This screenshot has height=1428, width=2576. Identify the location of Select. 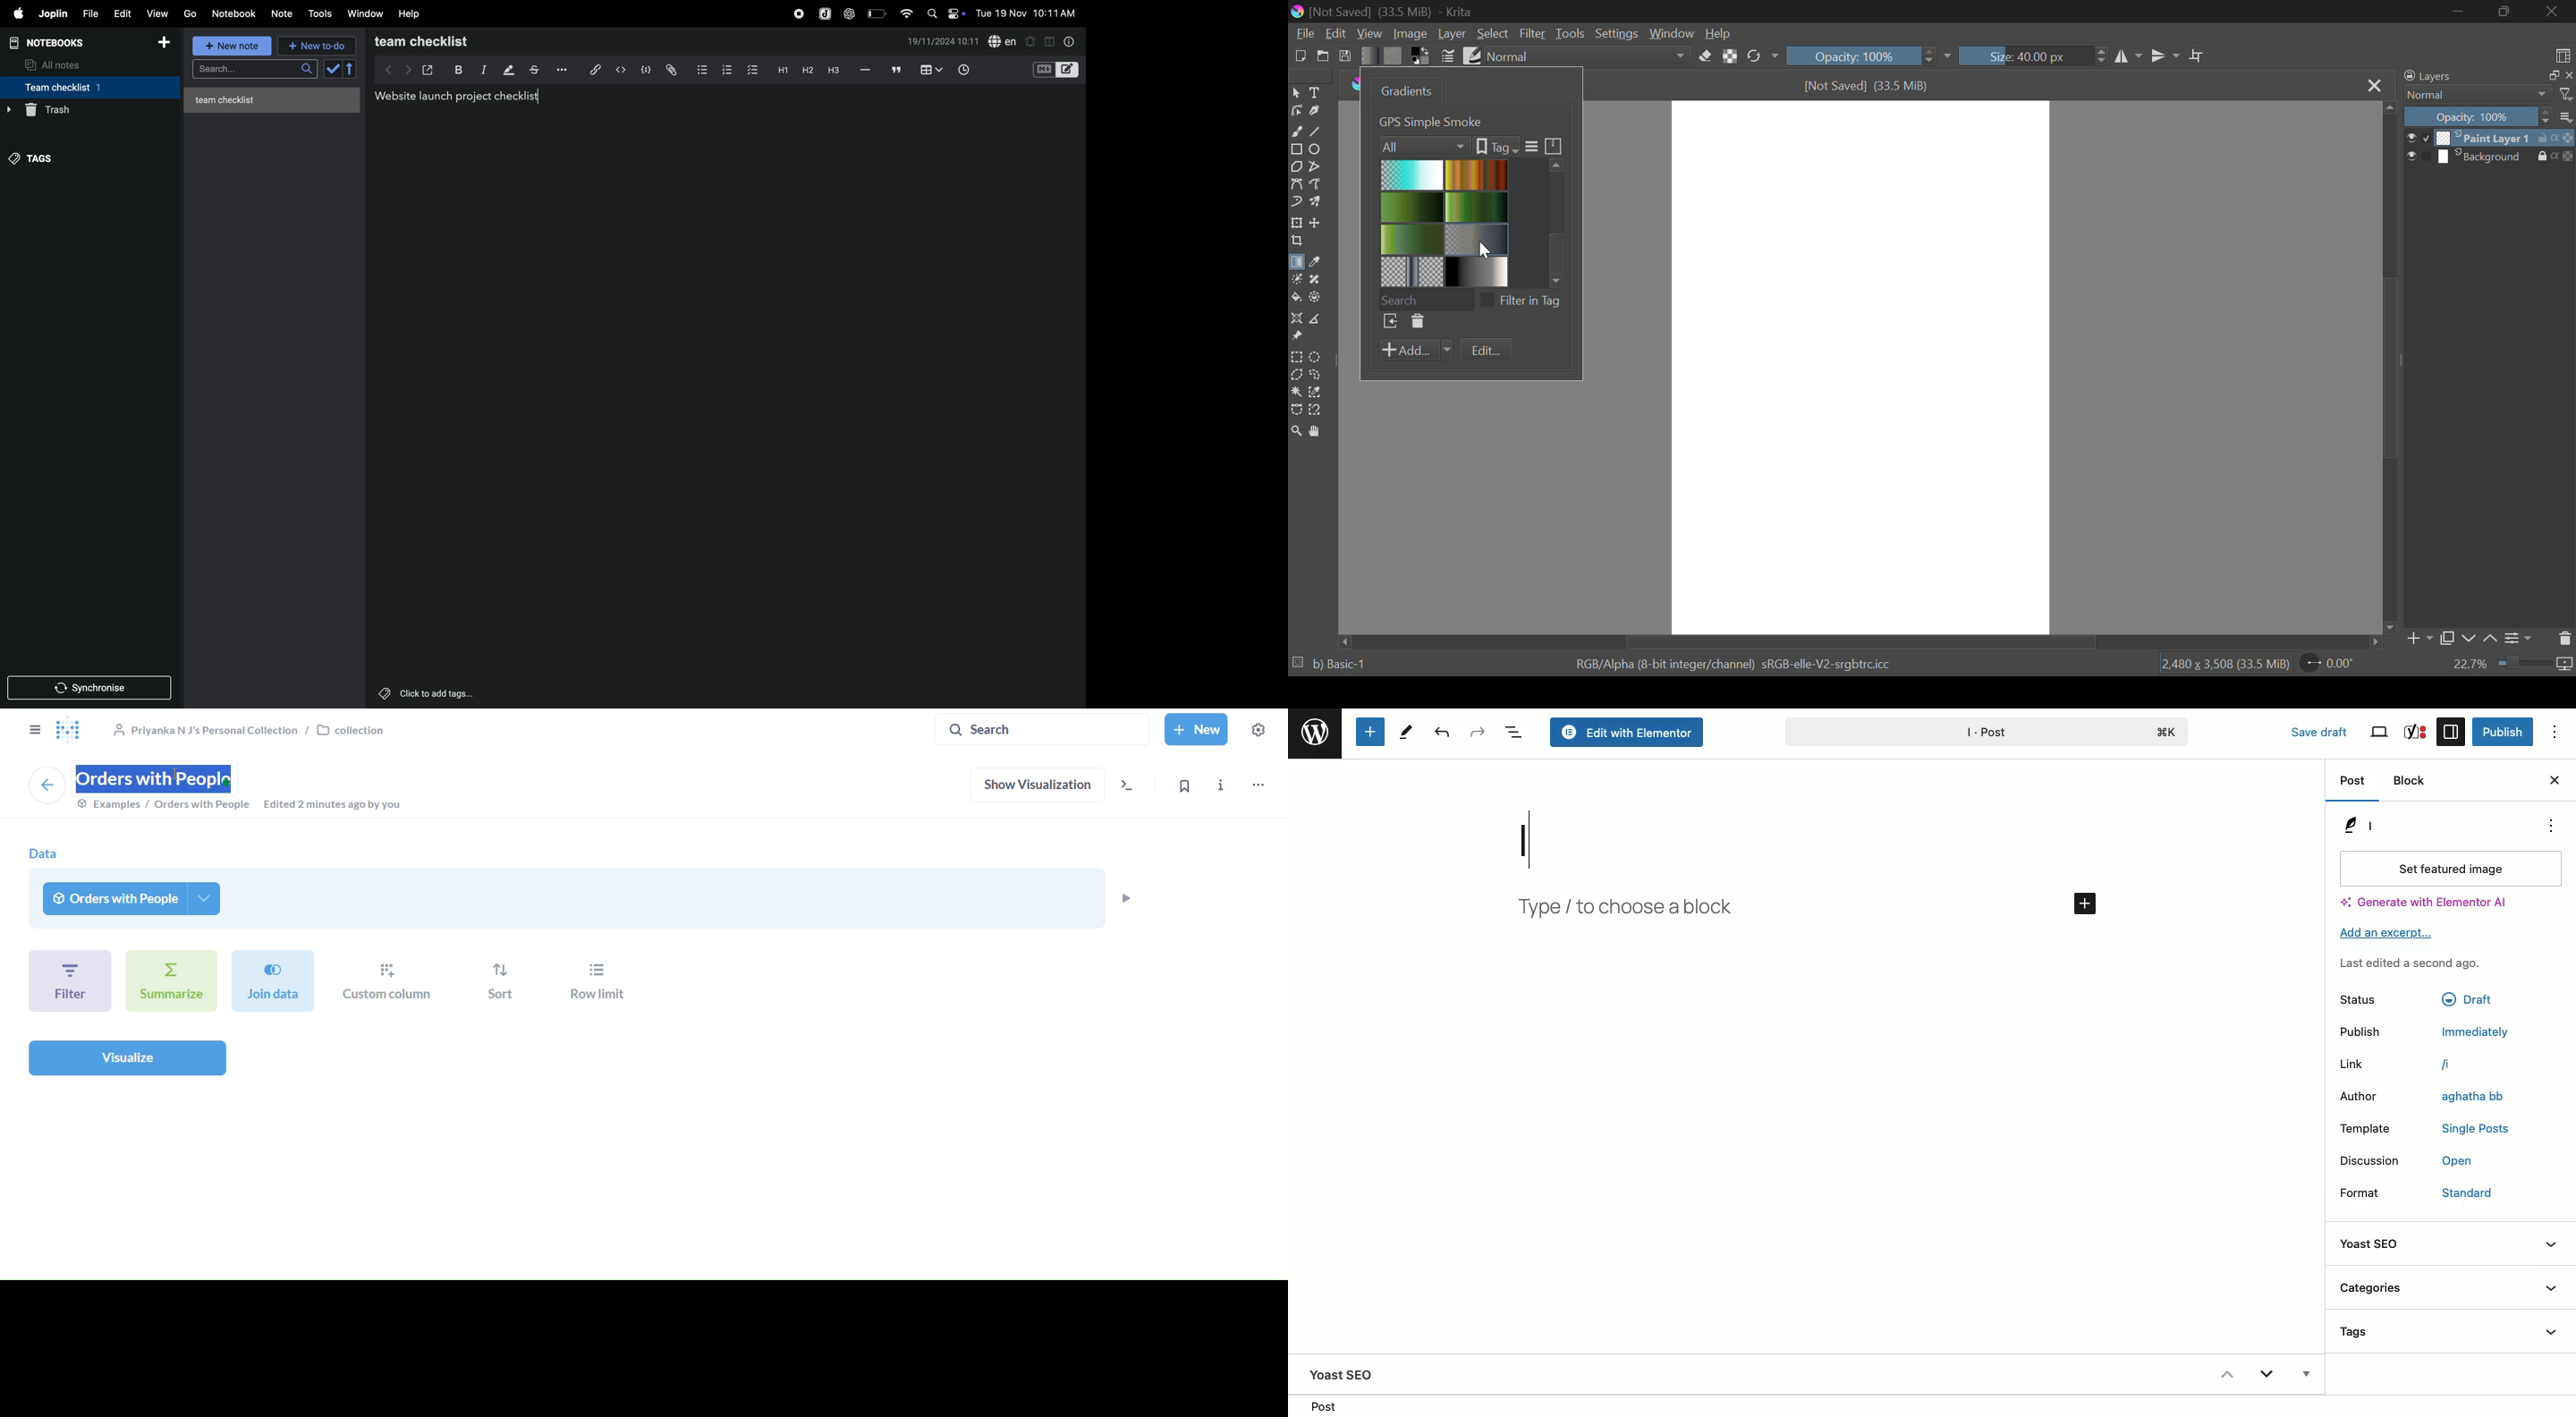
(1296, 91).